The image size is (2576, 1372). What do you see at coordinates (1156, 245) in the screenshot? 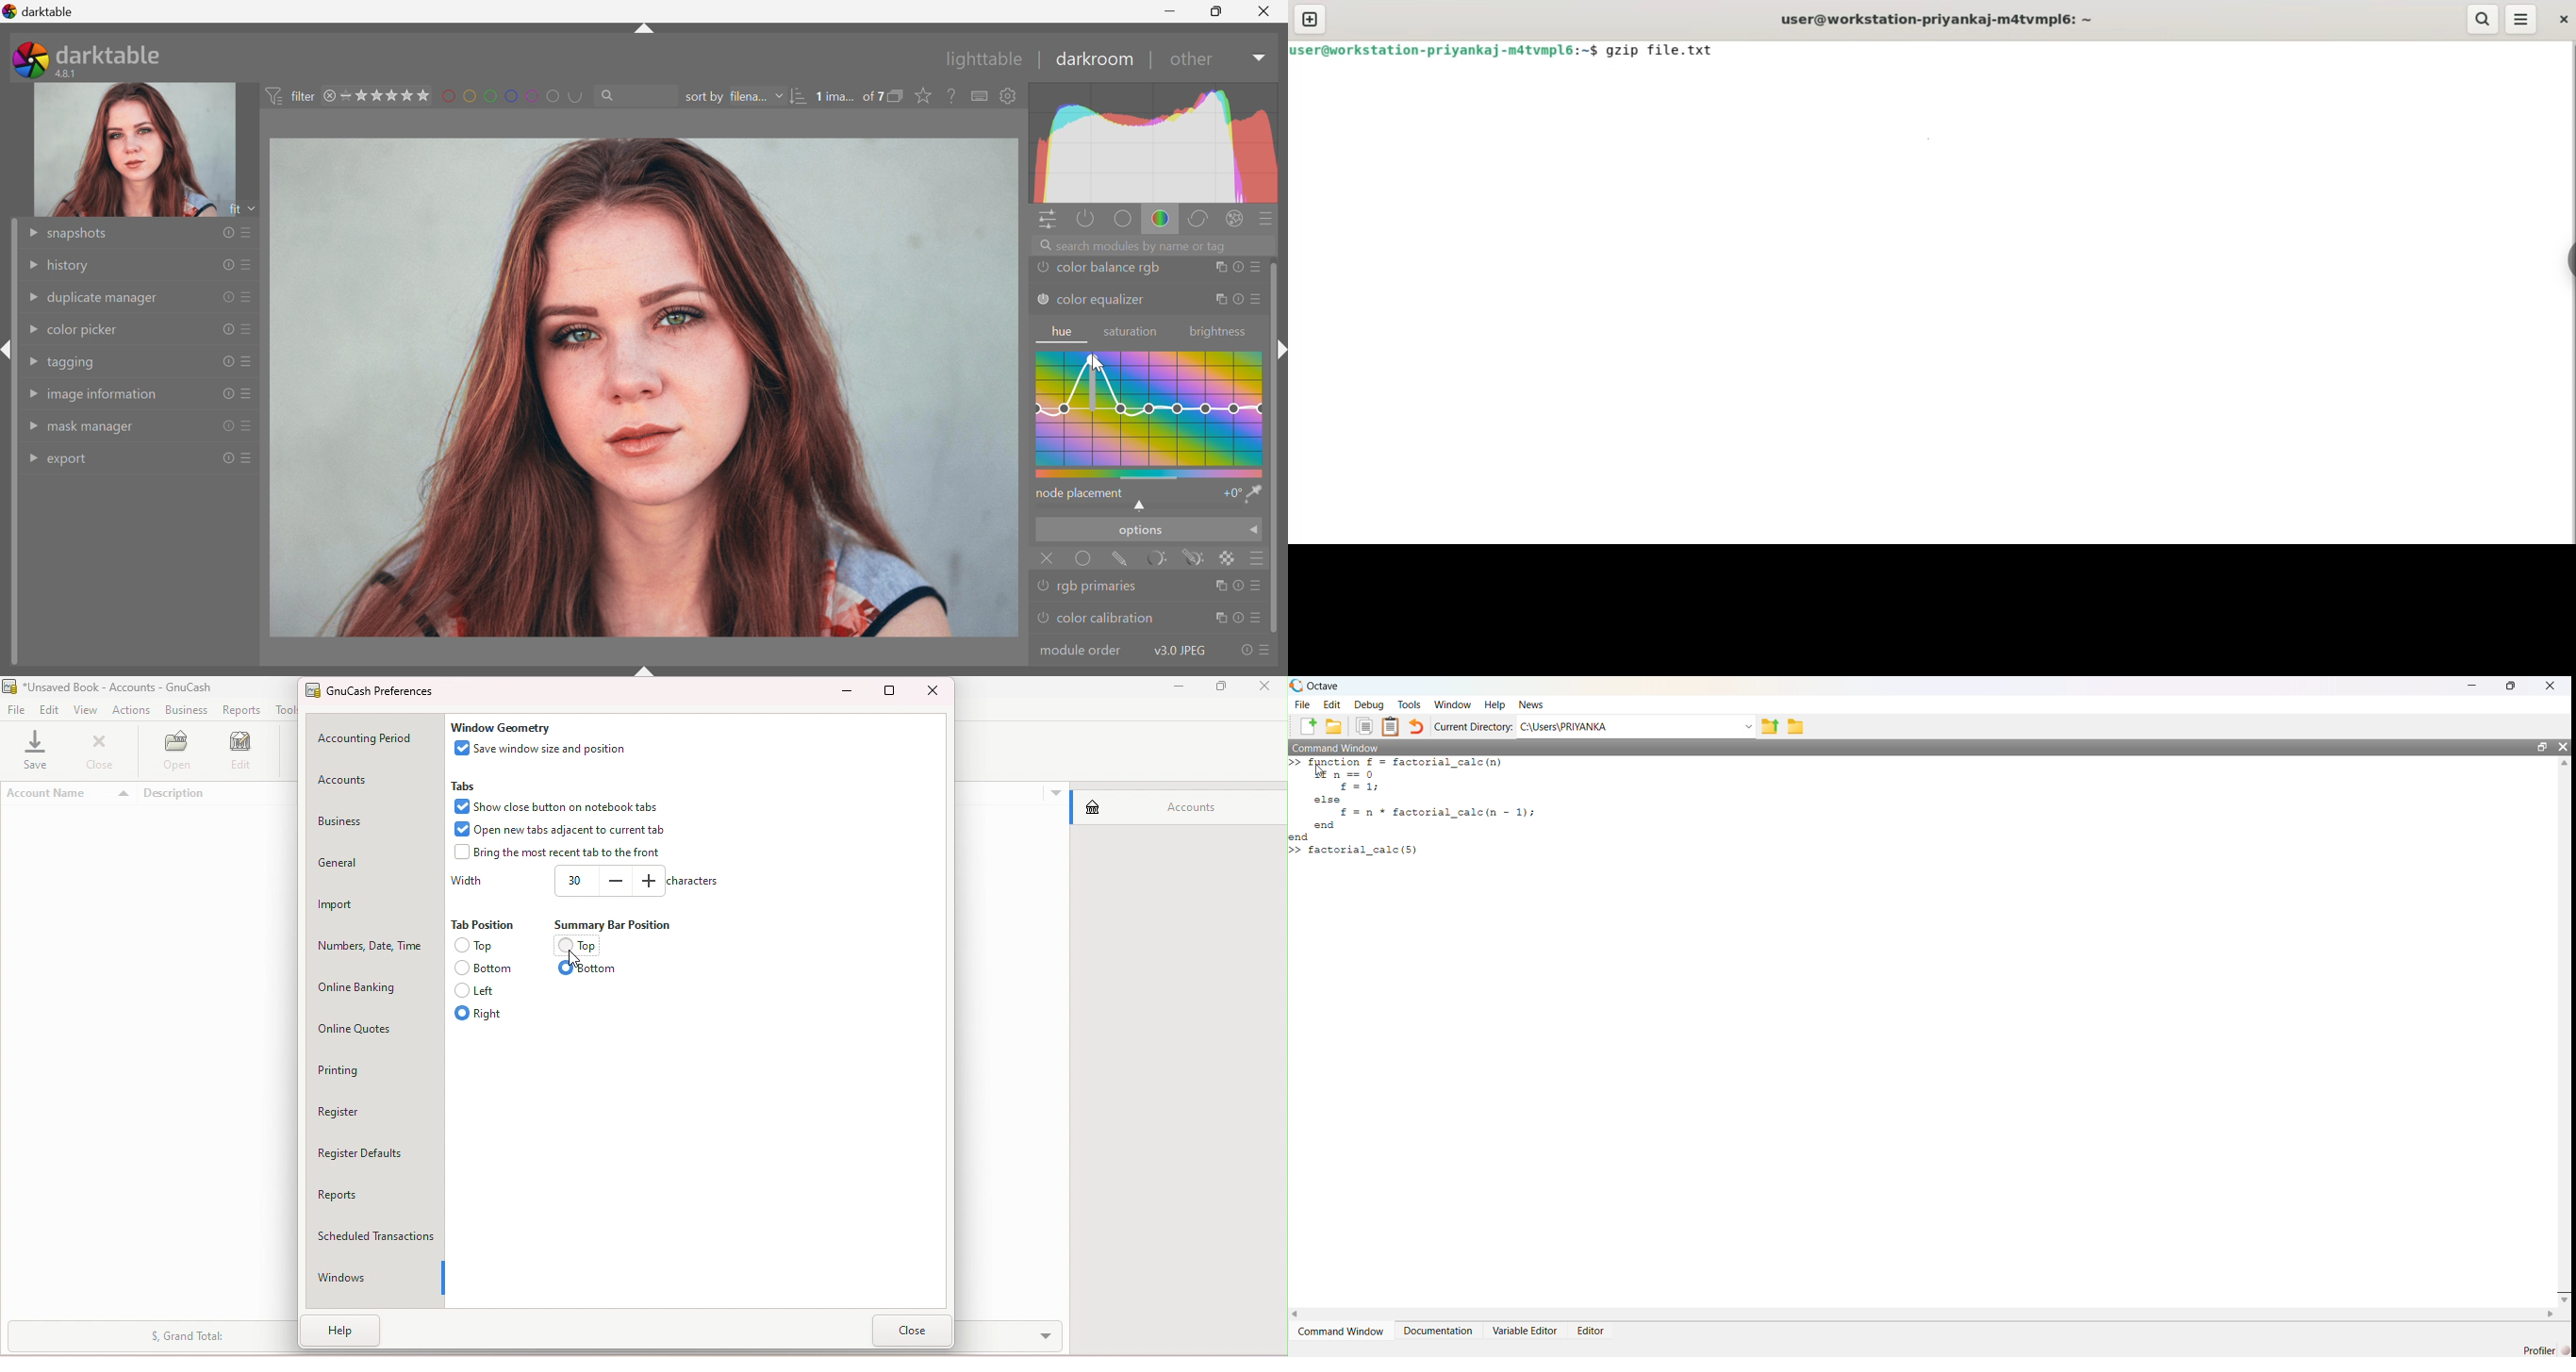
I see `Search modules by name or tags` at bounding box center [1156, 245].